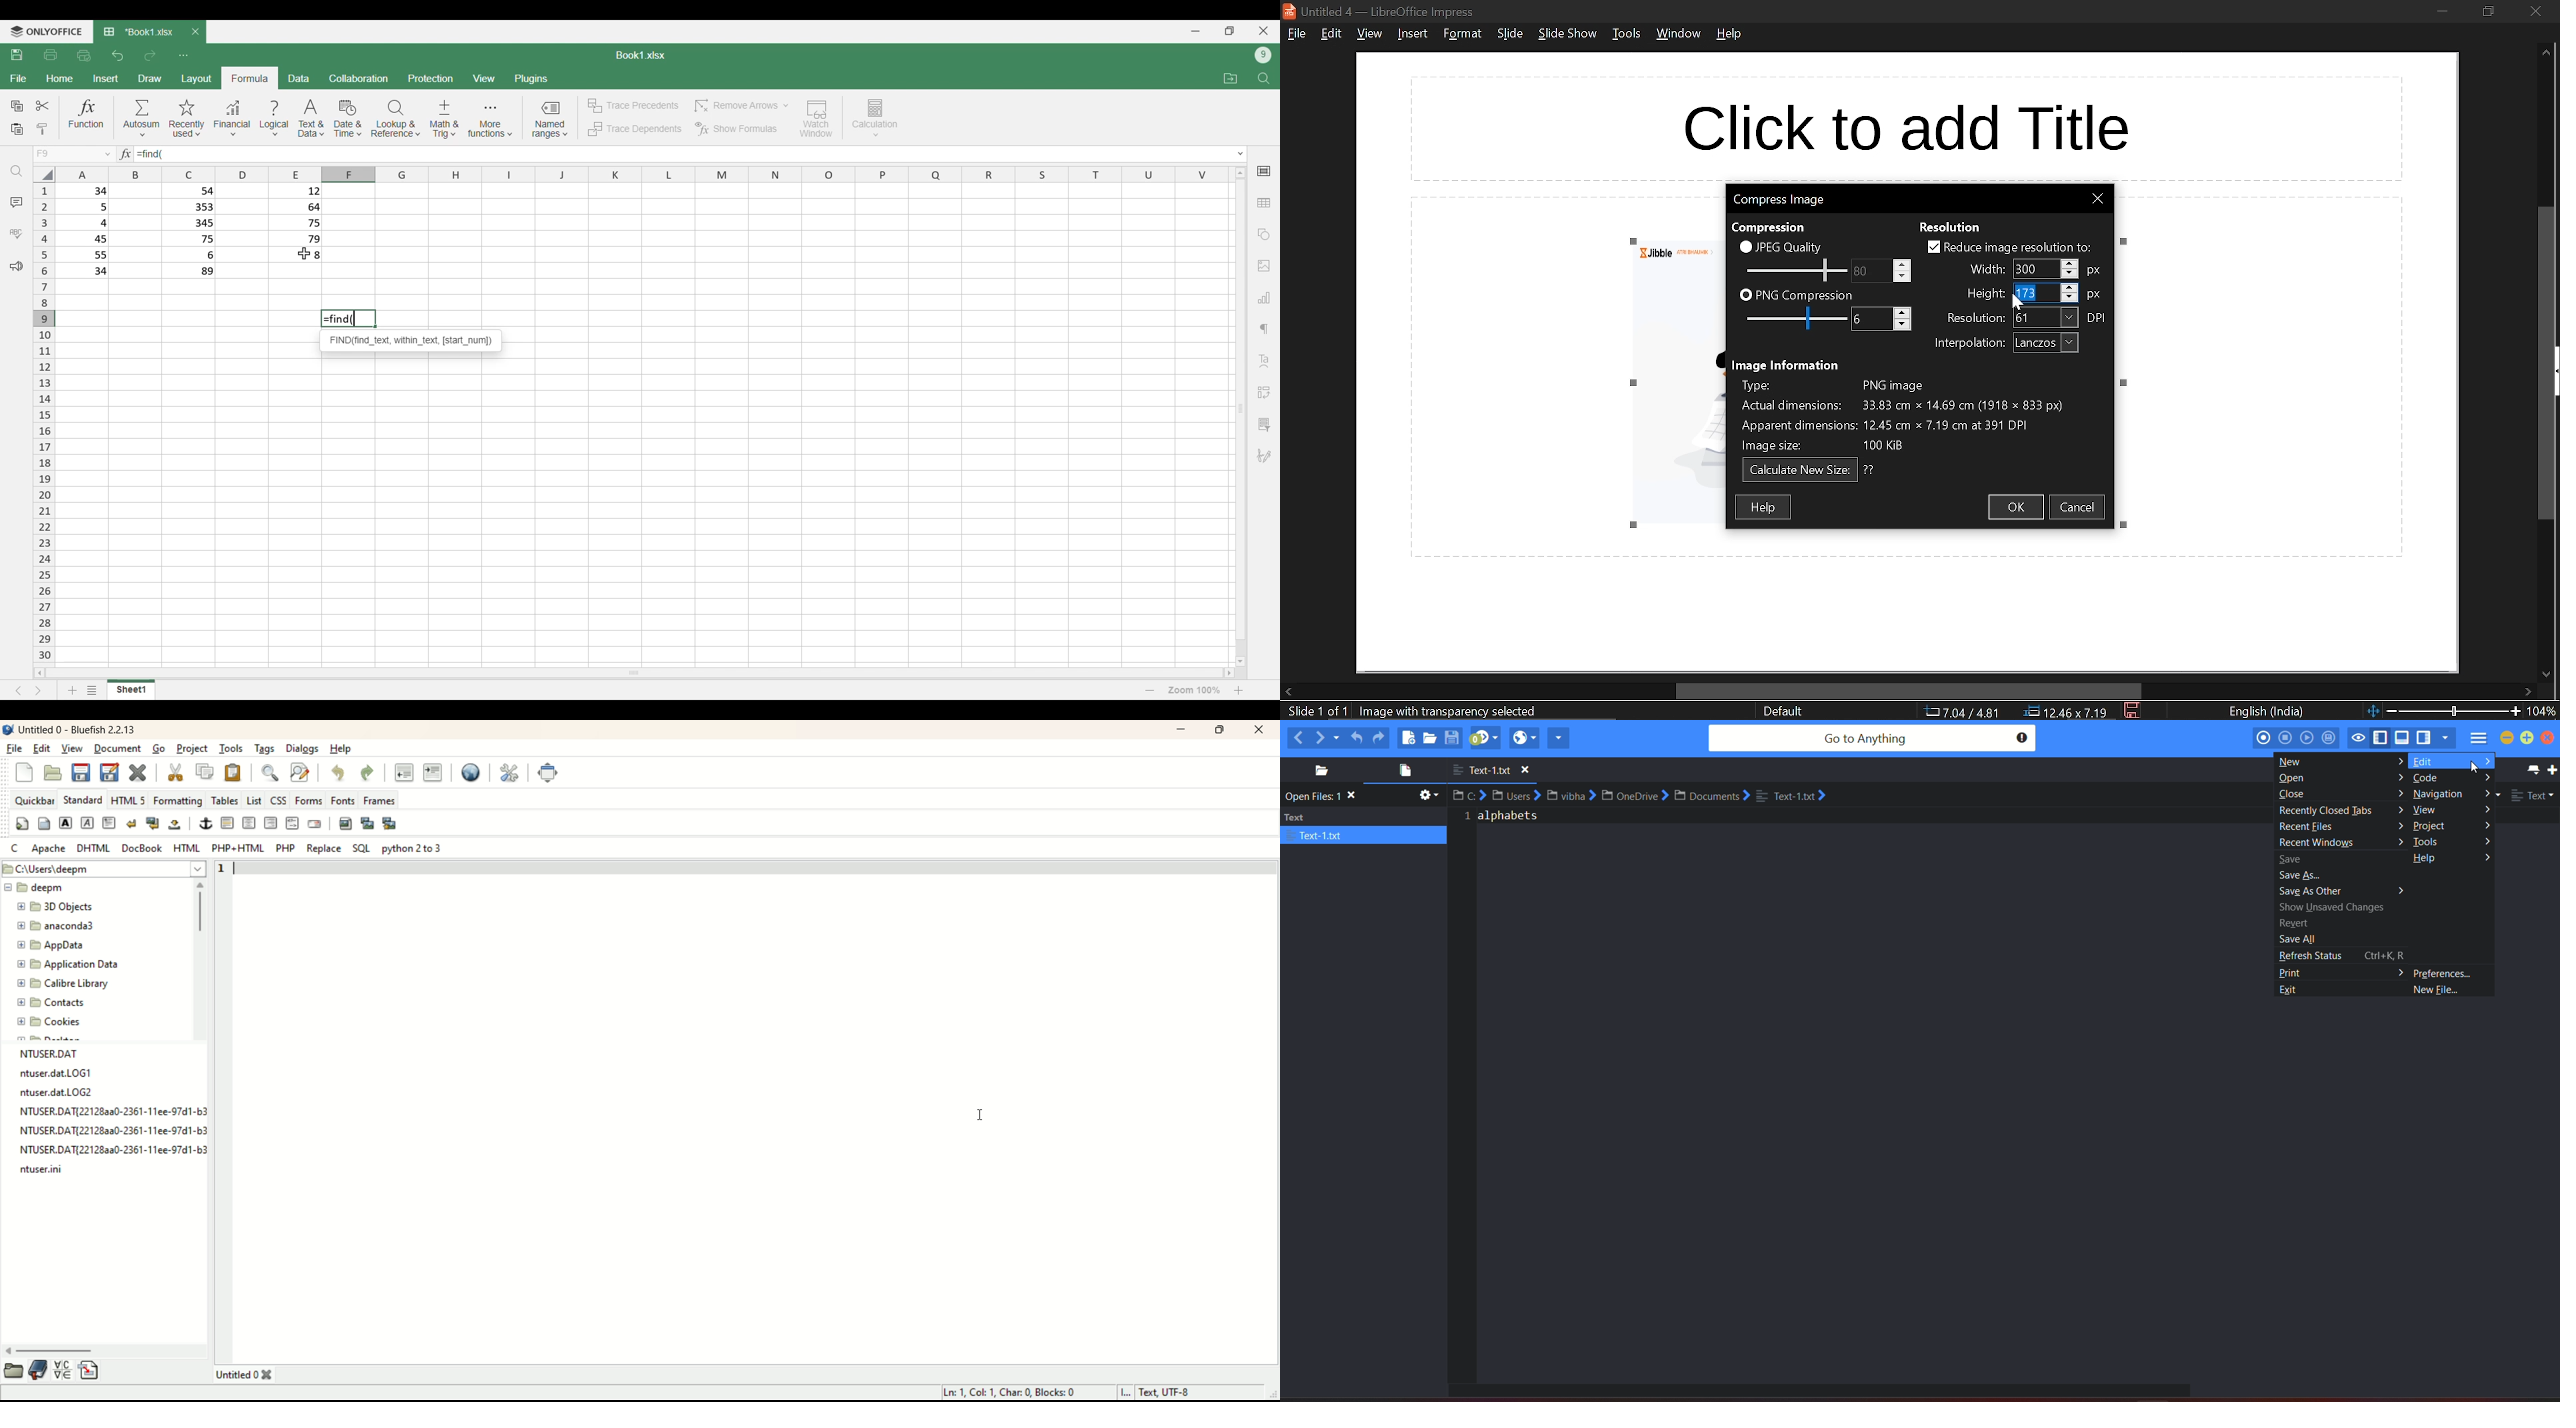 Image resolution: width=2576 pixels, height=1428 pixels. I want to click on horizontal scrollbar, so click(1905, 690).